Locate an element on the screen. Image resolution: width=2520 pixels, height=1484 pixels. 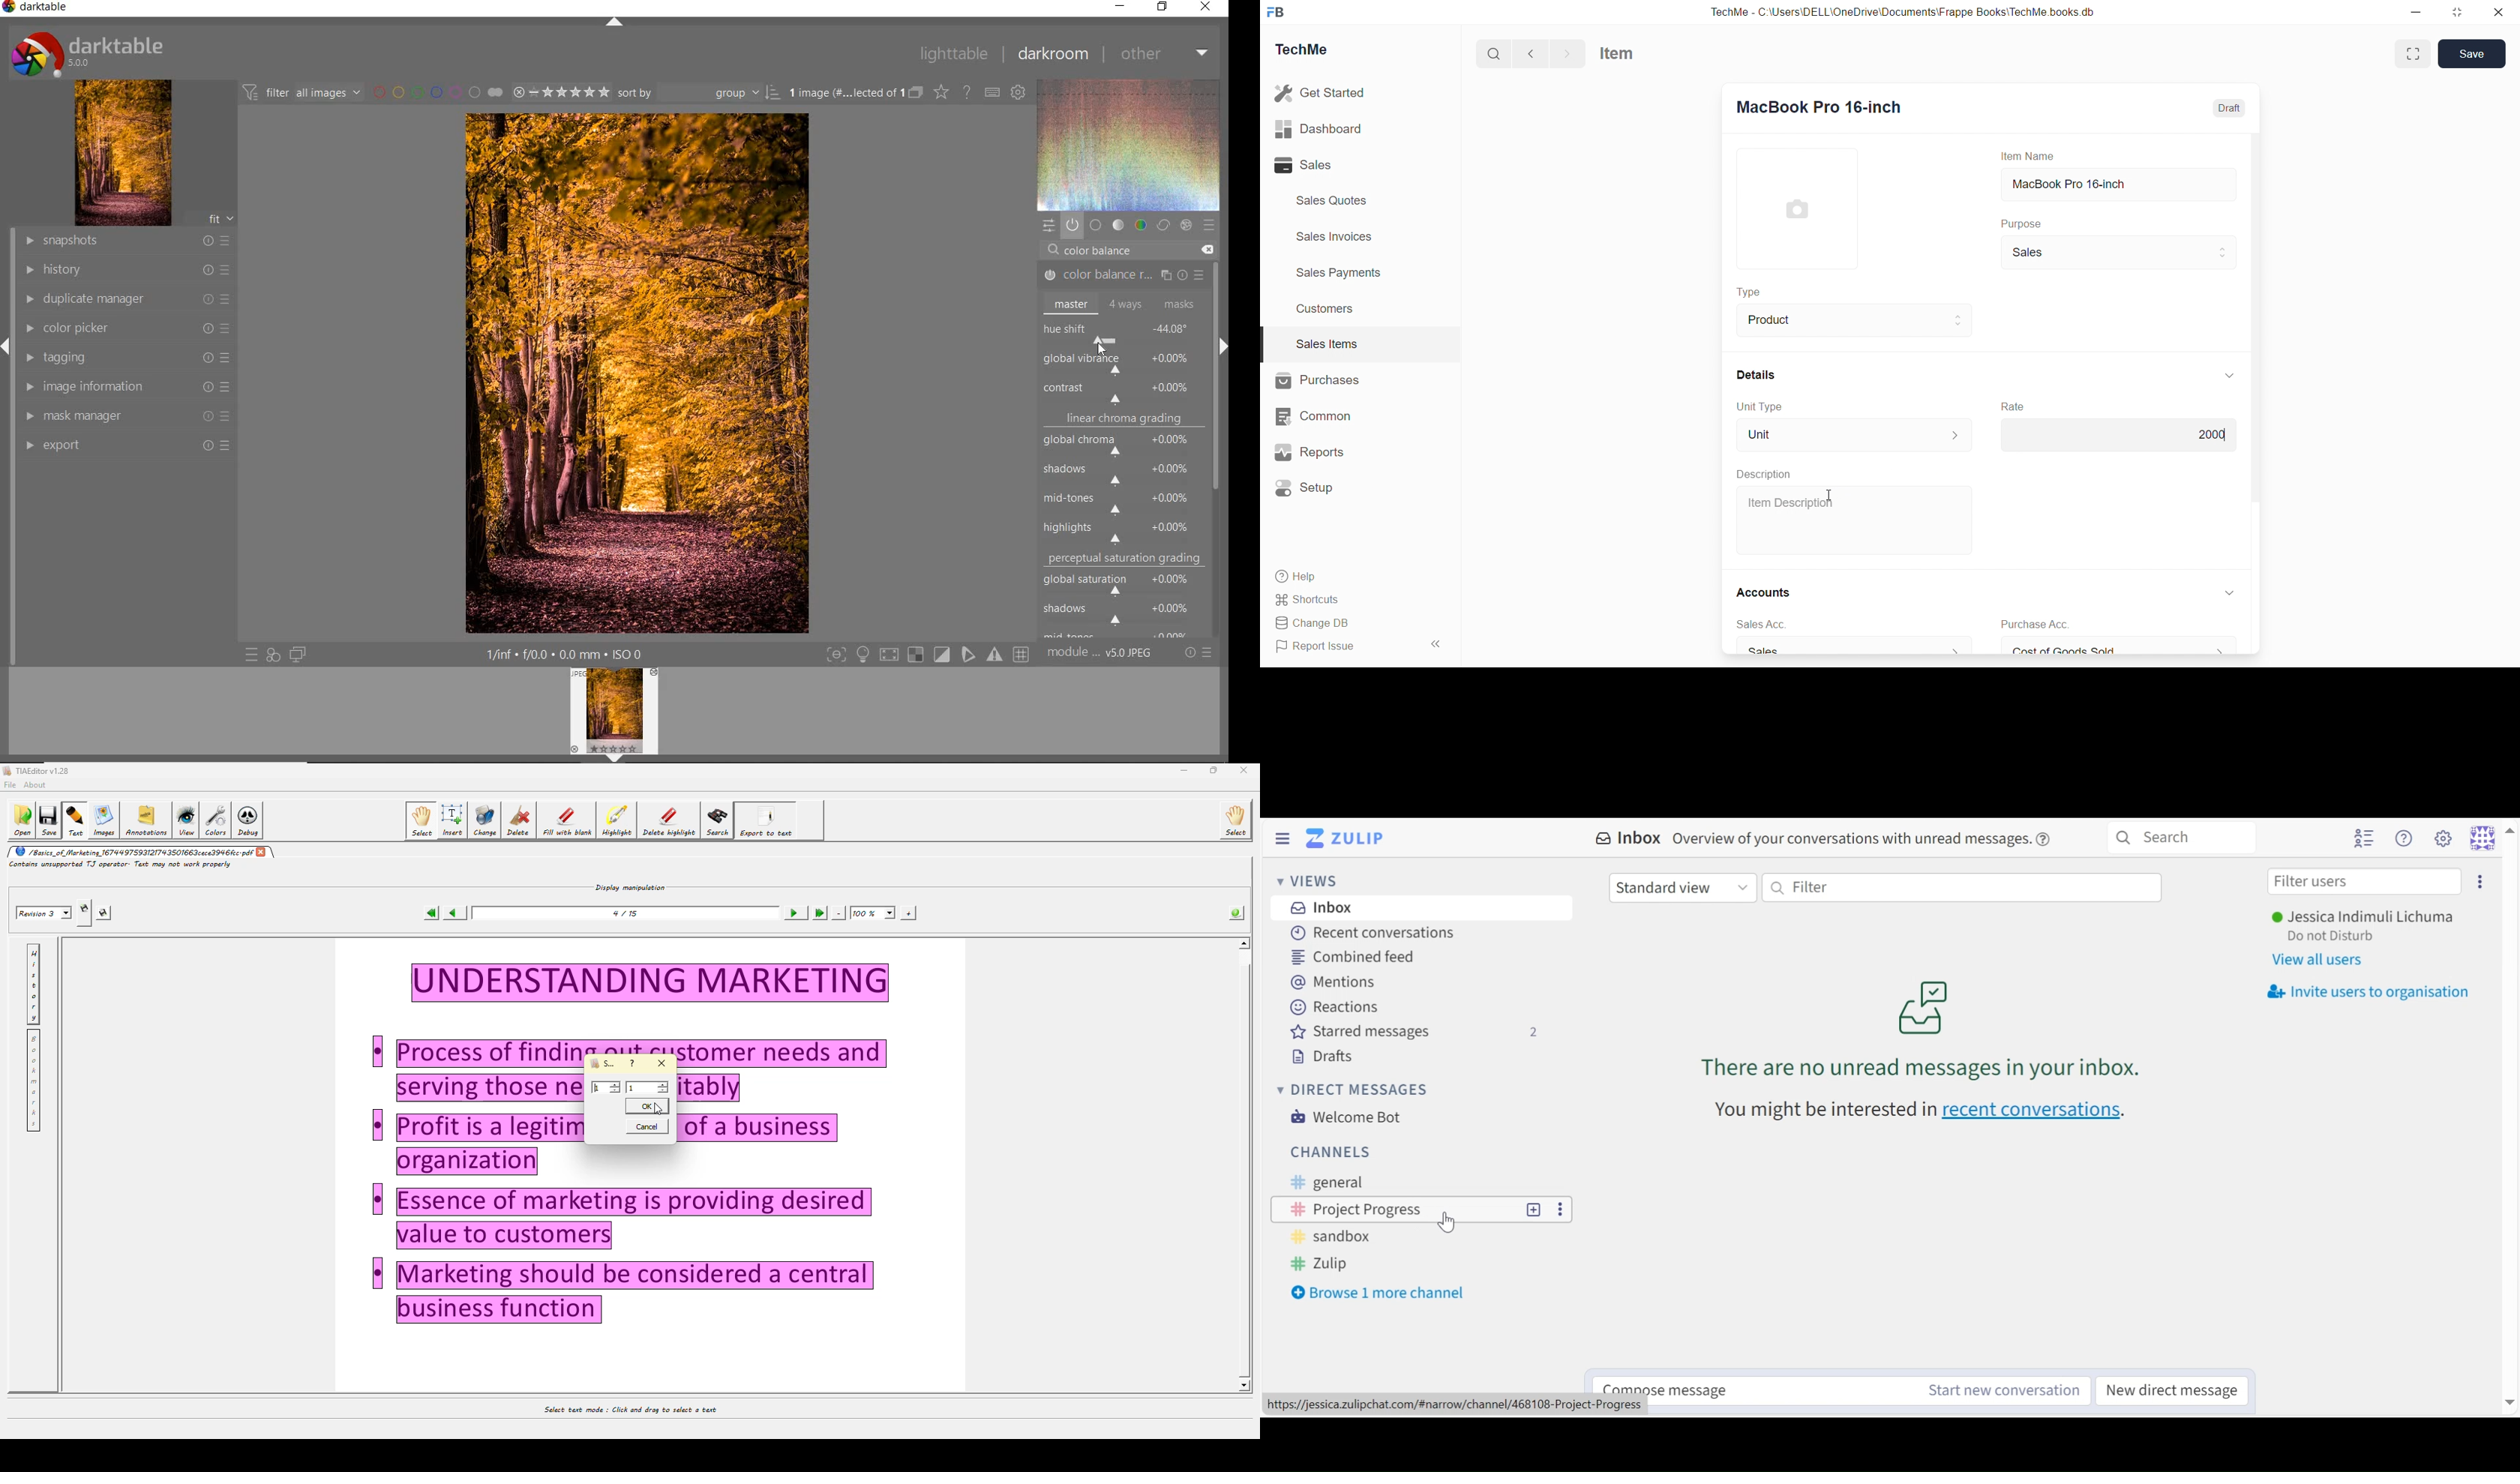
Cursor is located at coordinates (1448, 1221).